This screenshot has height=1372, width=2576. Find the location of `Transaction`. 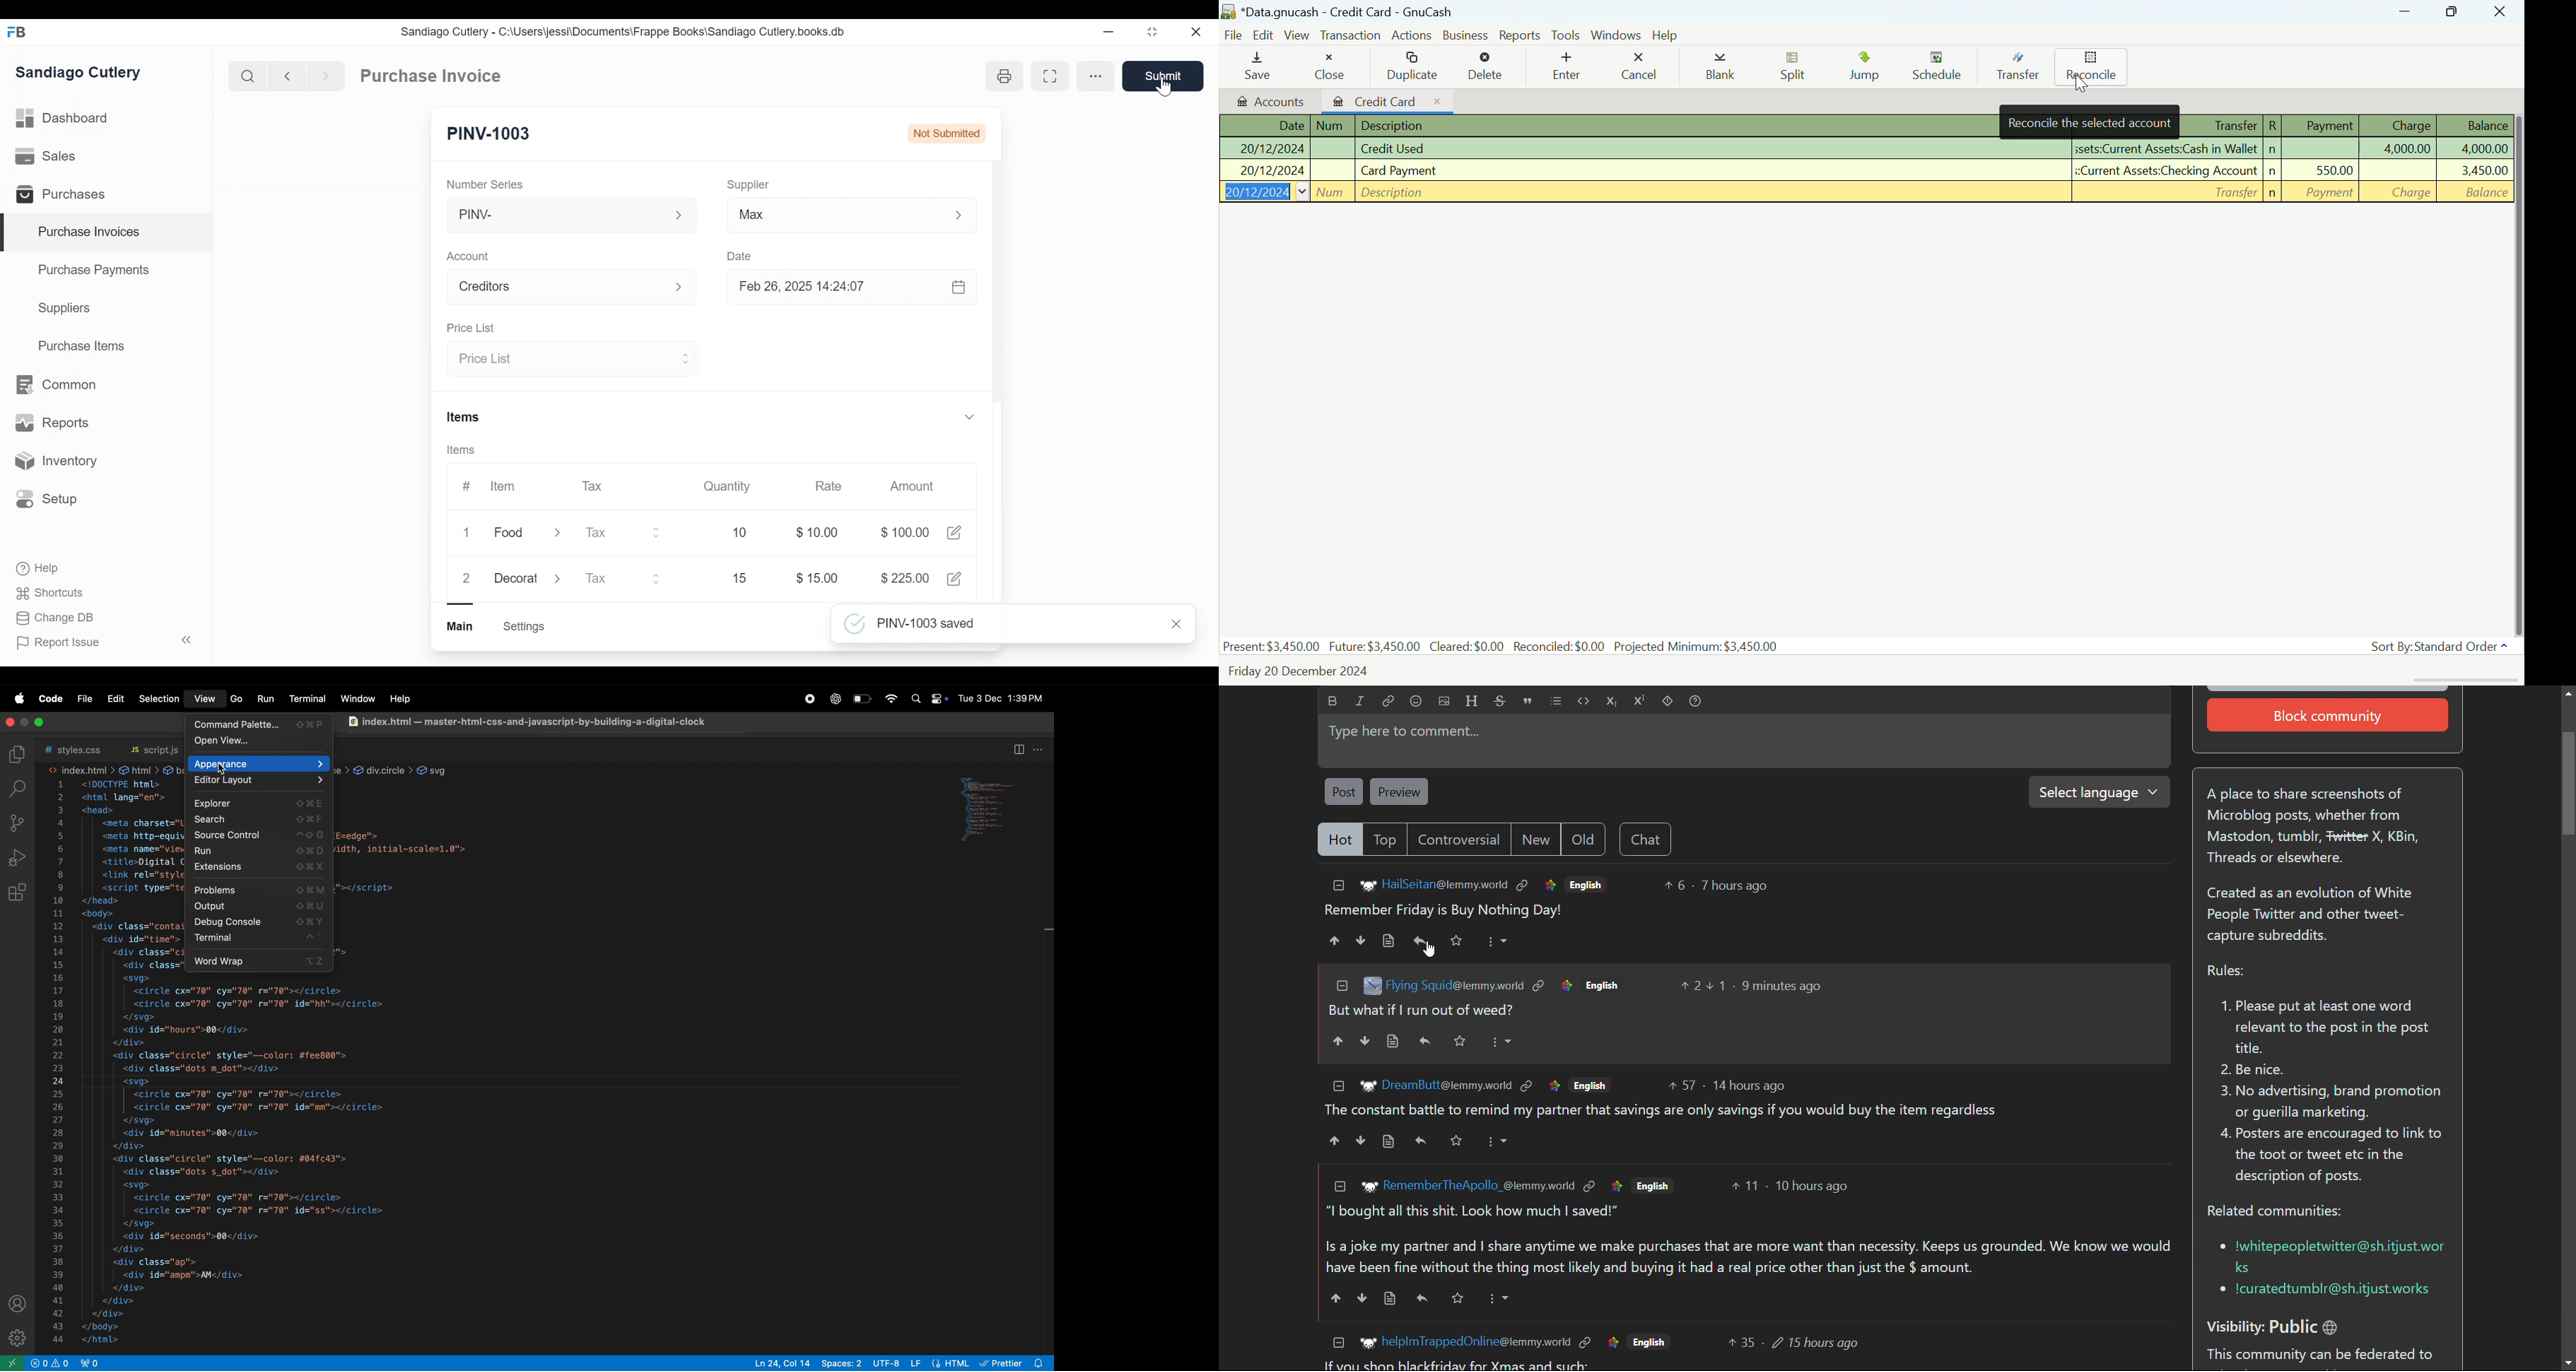

Transaction is located at coordinates (1349, 36).